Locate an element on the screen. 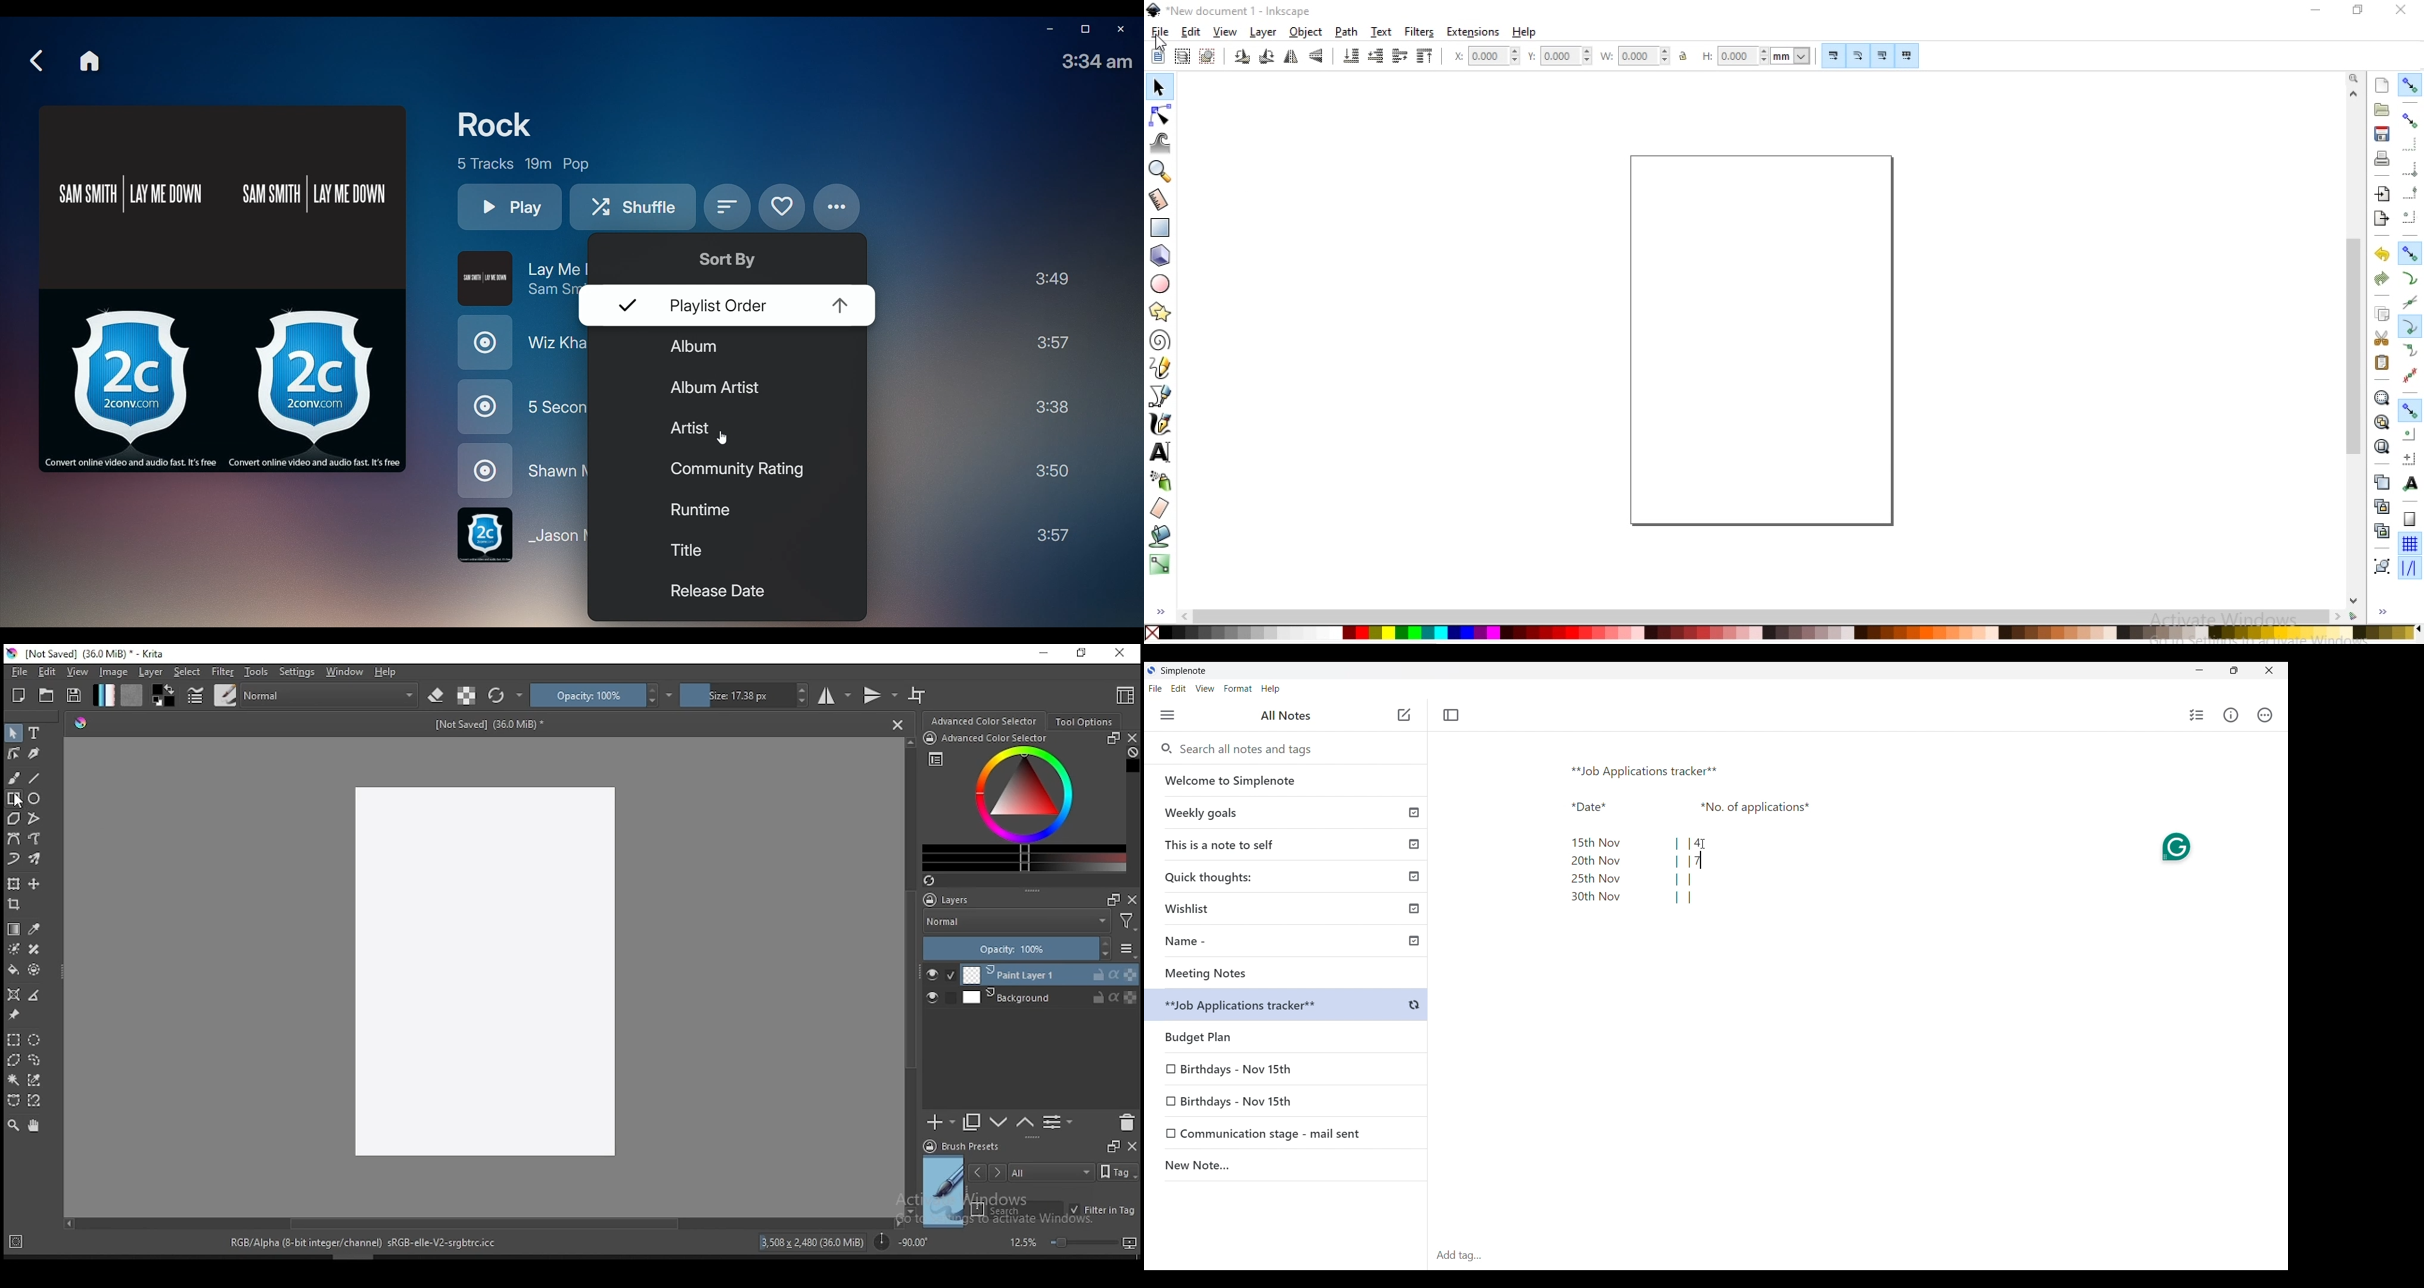  rectangle tool is located at coordinates (13, 799).